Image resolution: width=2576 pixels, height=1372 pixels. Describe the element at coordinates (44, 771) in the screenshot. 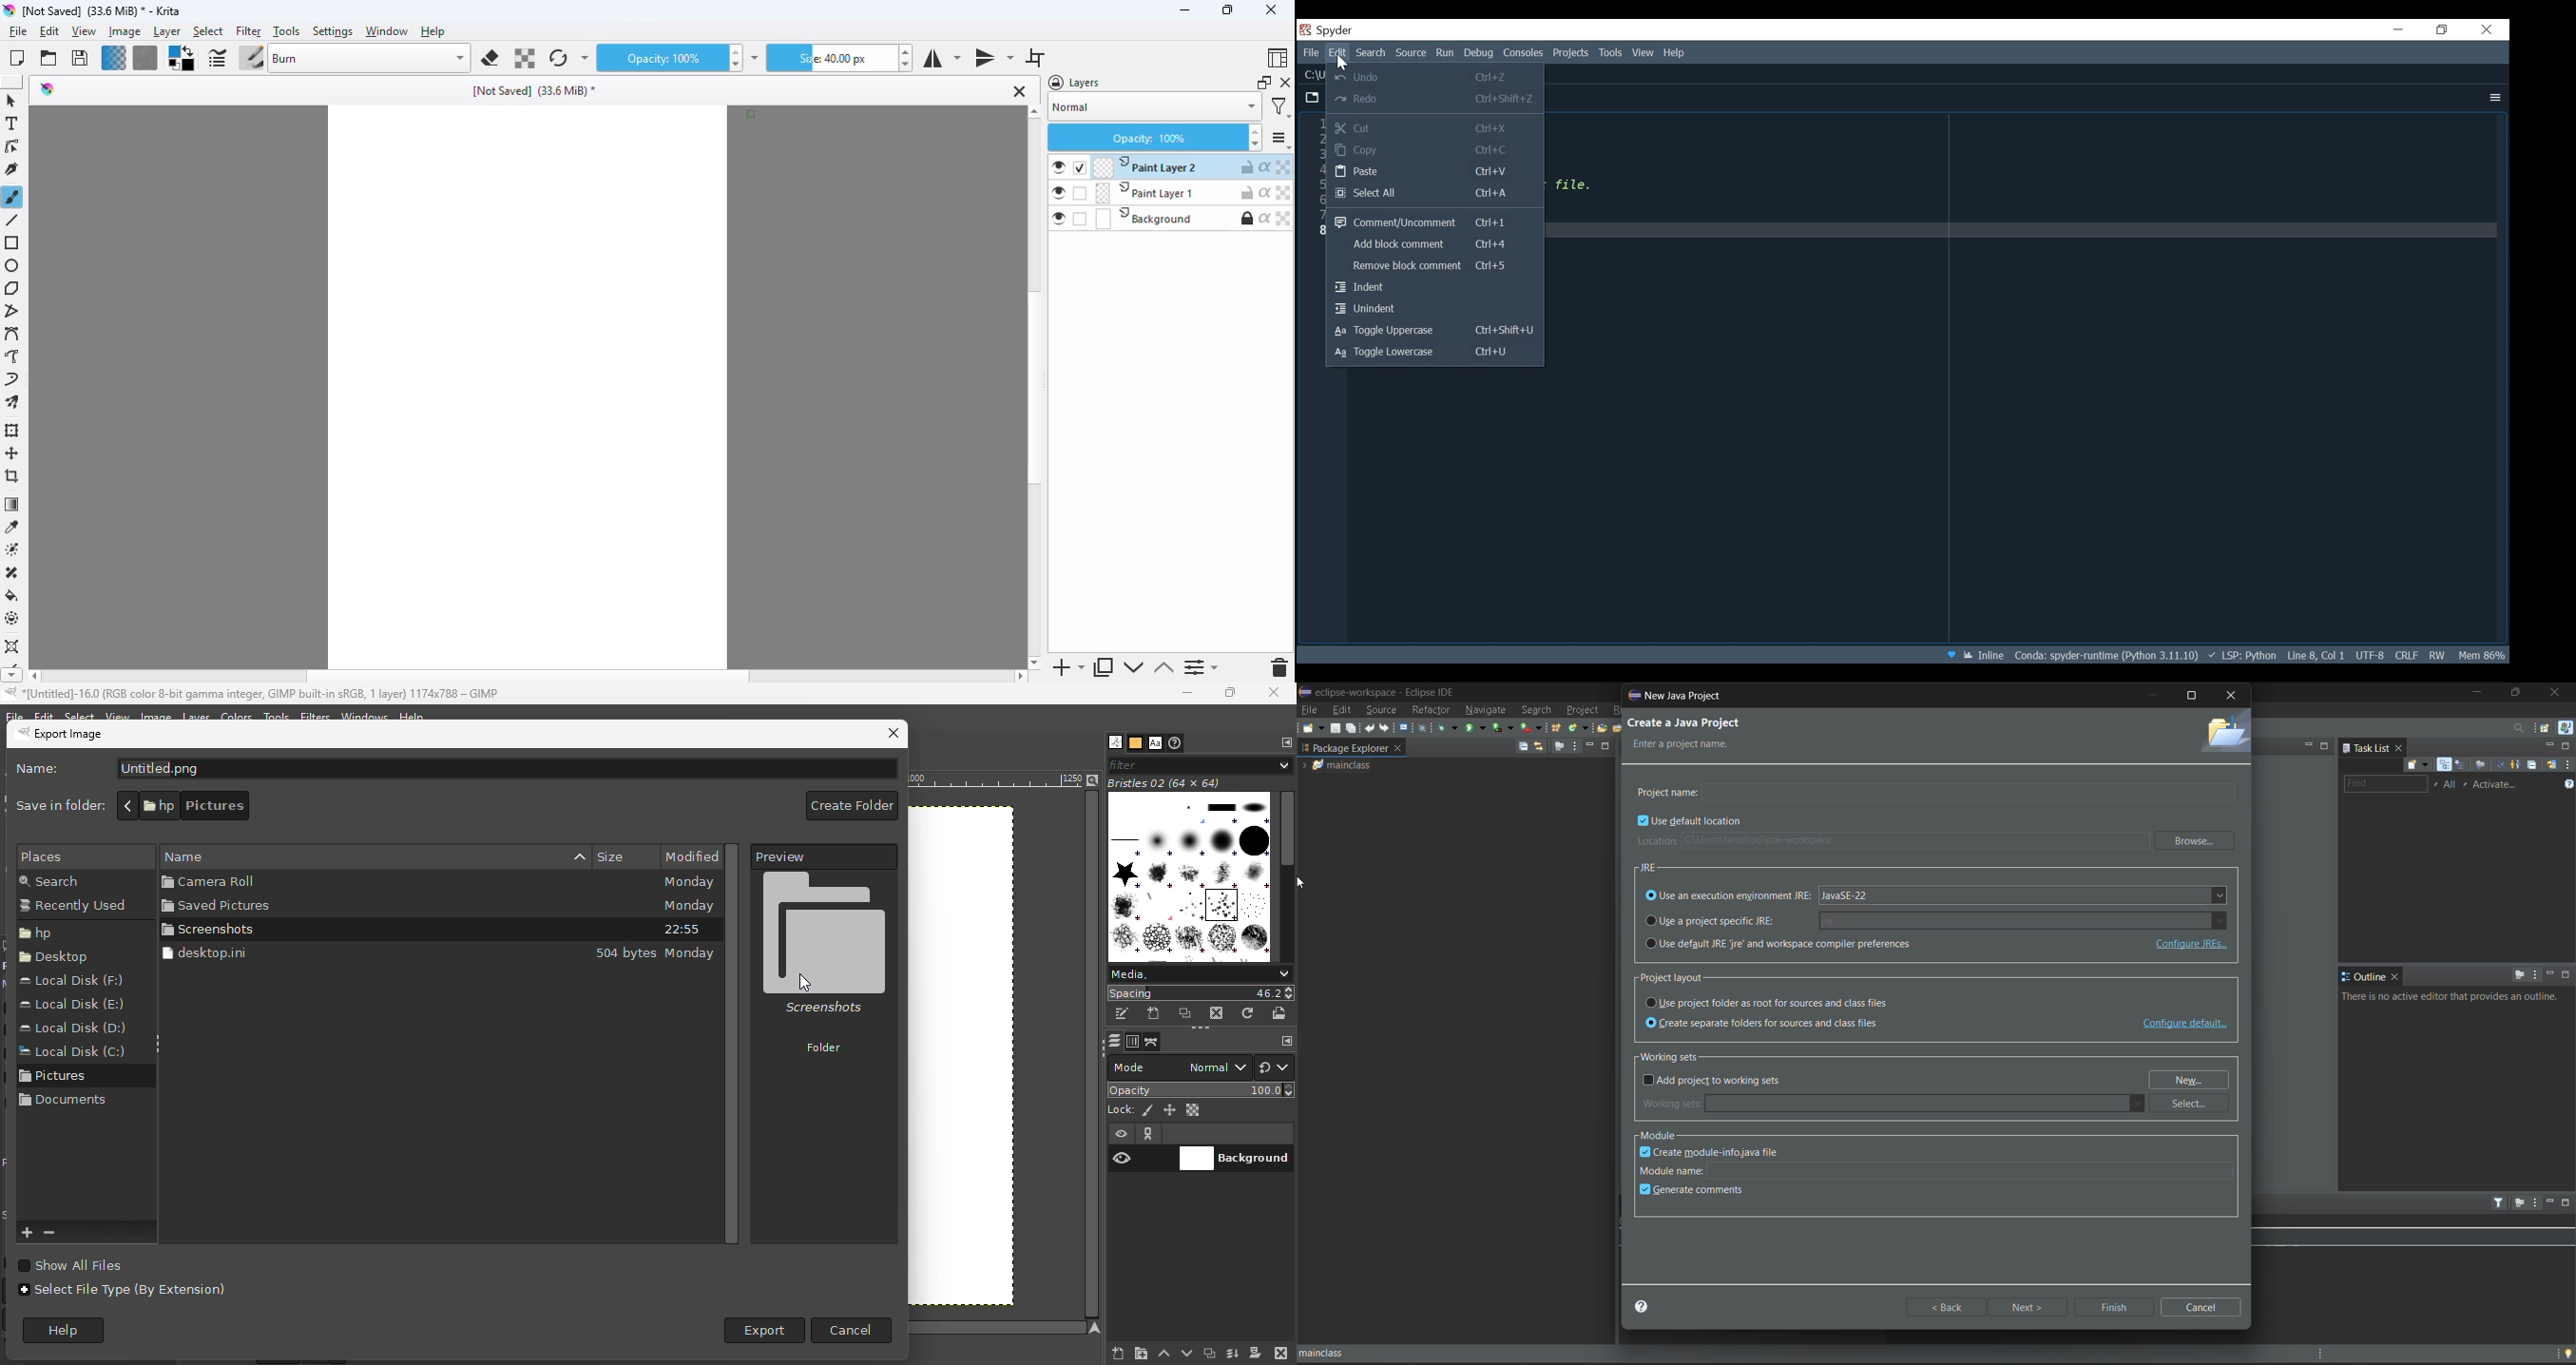

I see `Name:` at that location.